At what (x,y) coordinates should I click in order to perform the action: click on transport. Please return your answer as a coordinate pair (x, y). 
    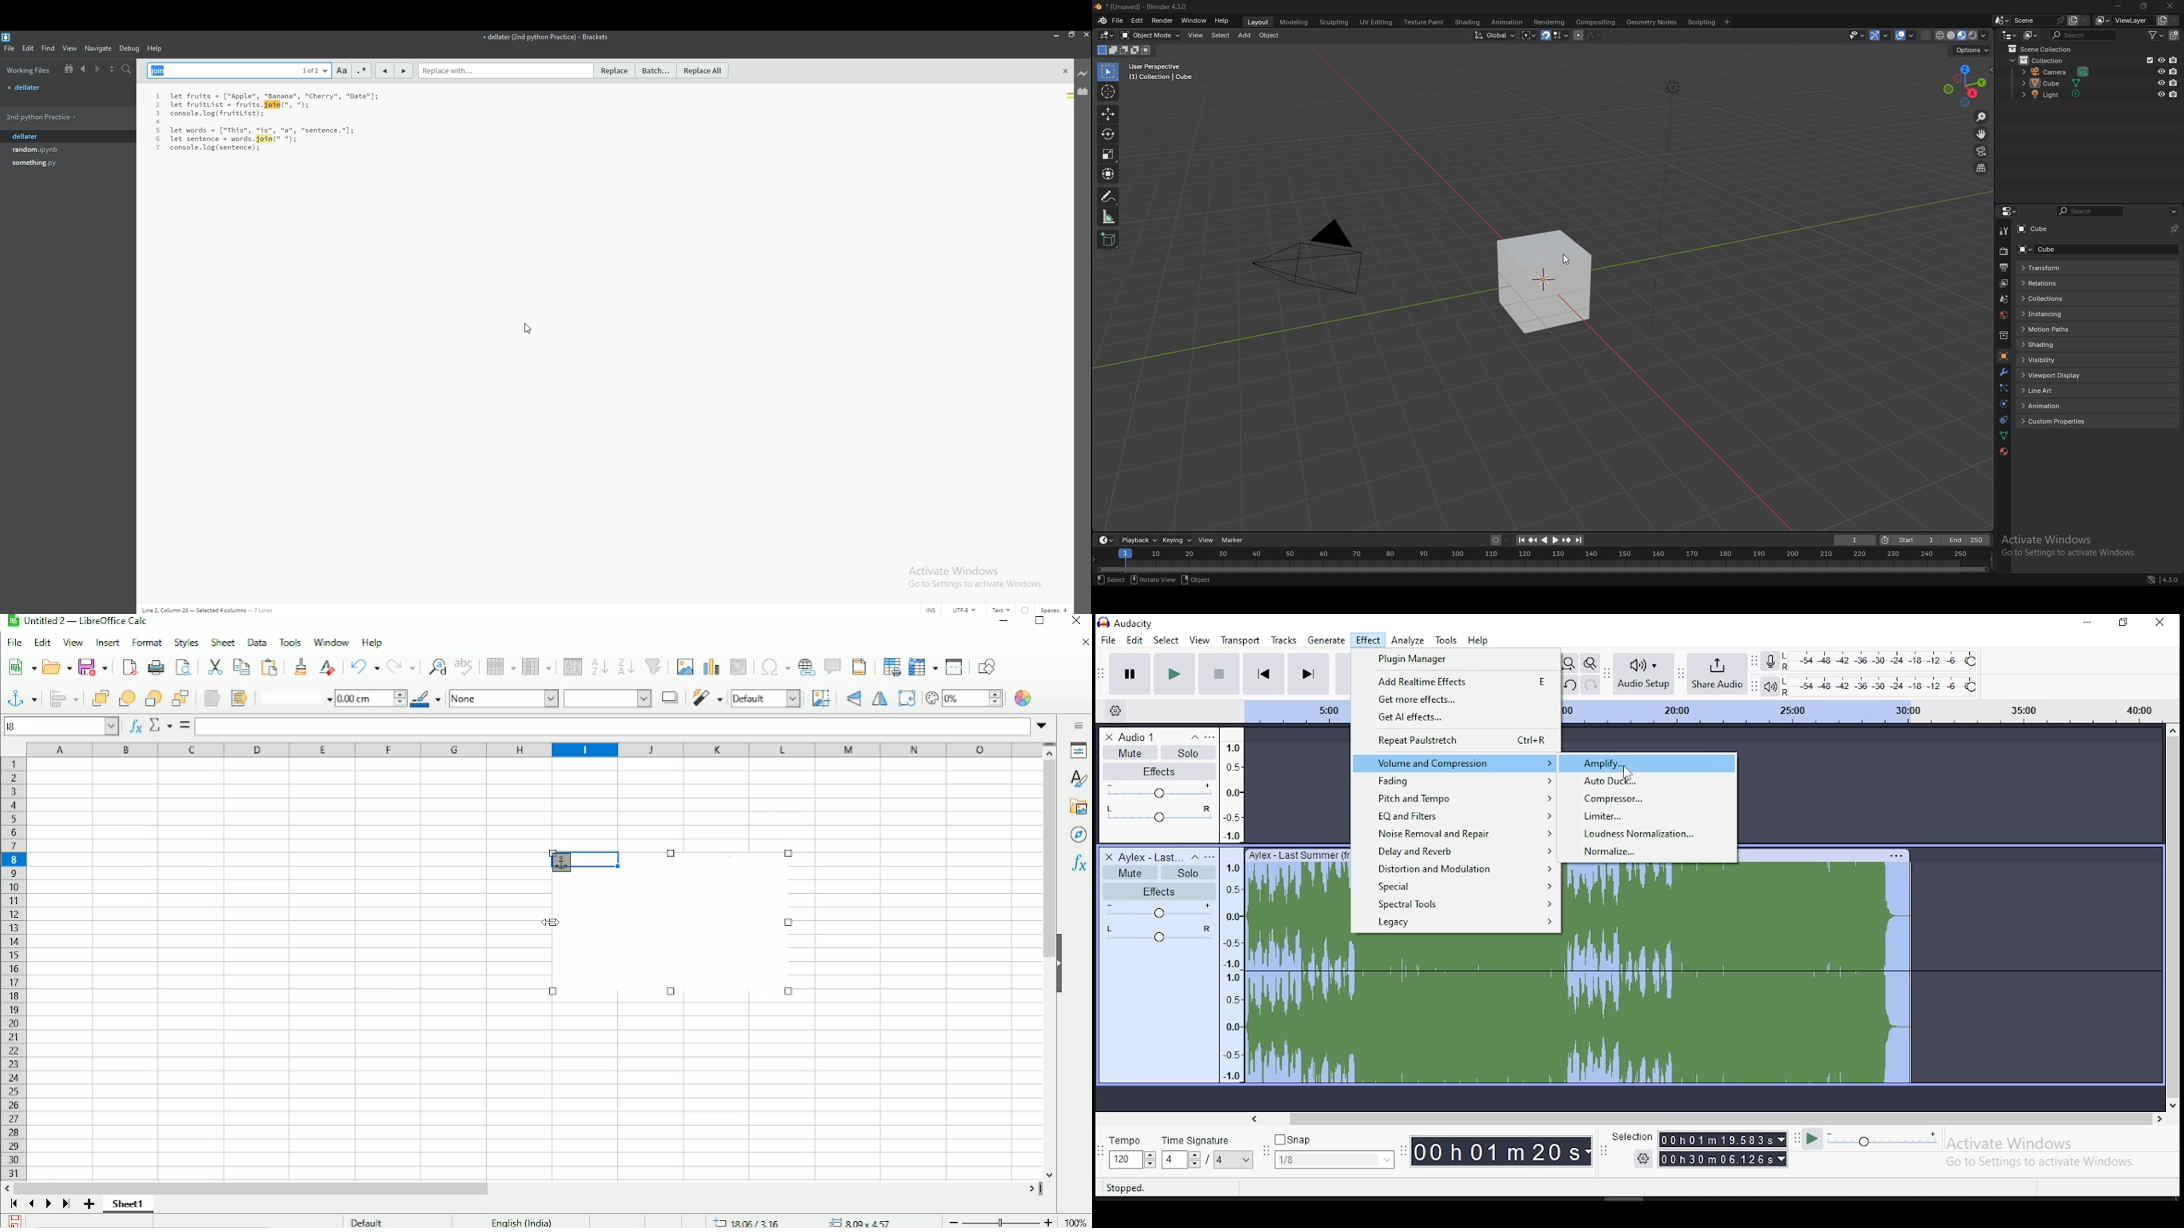
    Looking at the image, I should click on (1244, 639).